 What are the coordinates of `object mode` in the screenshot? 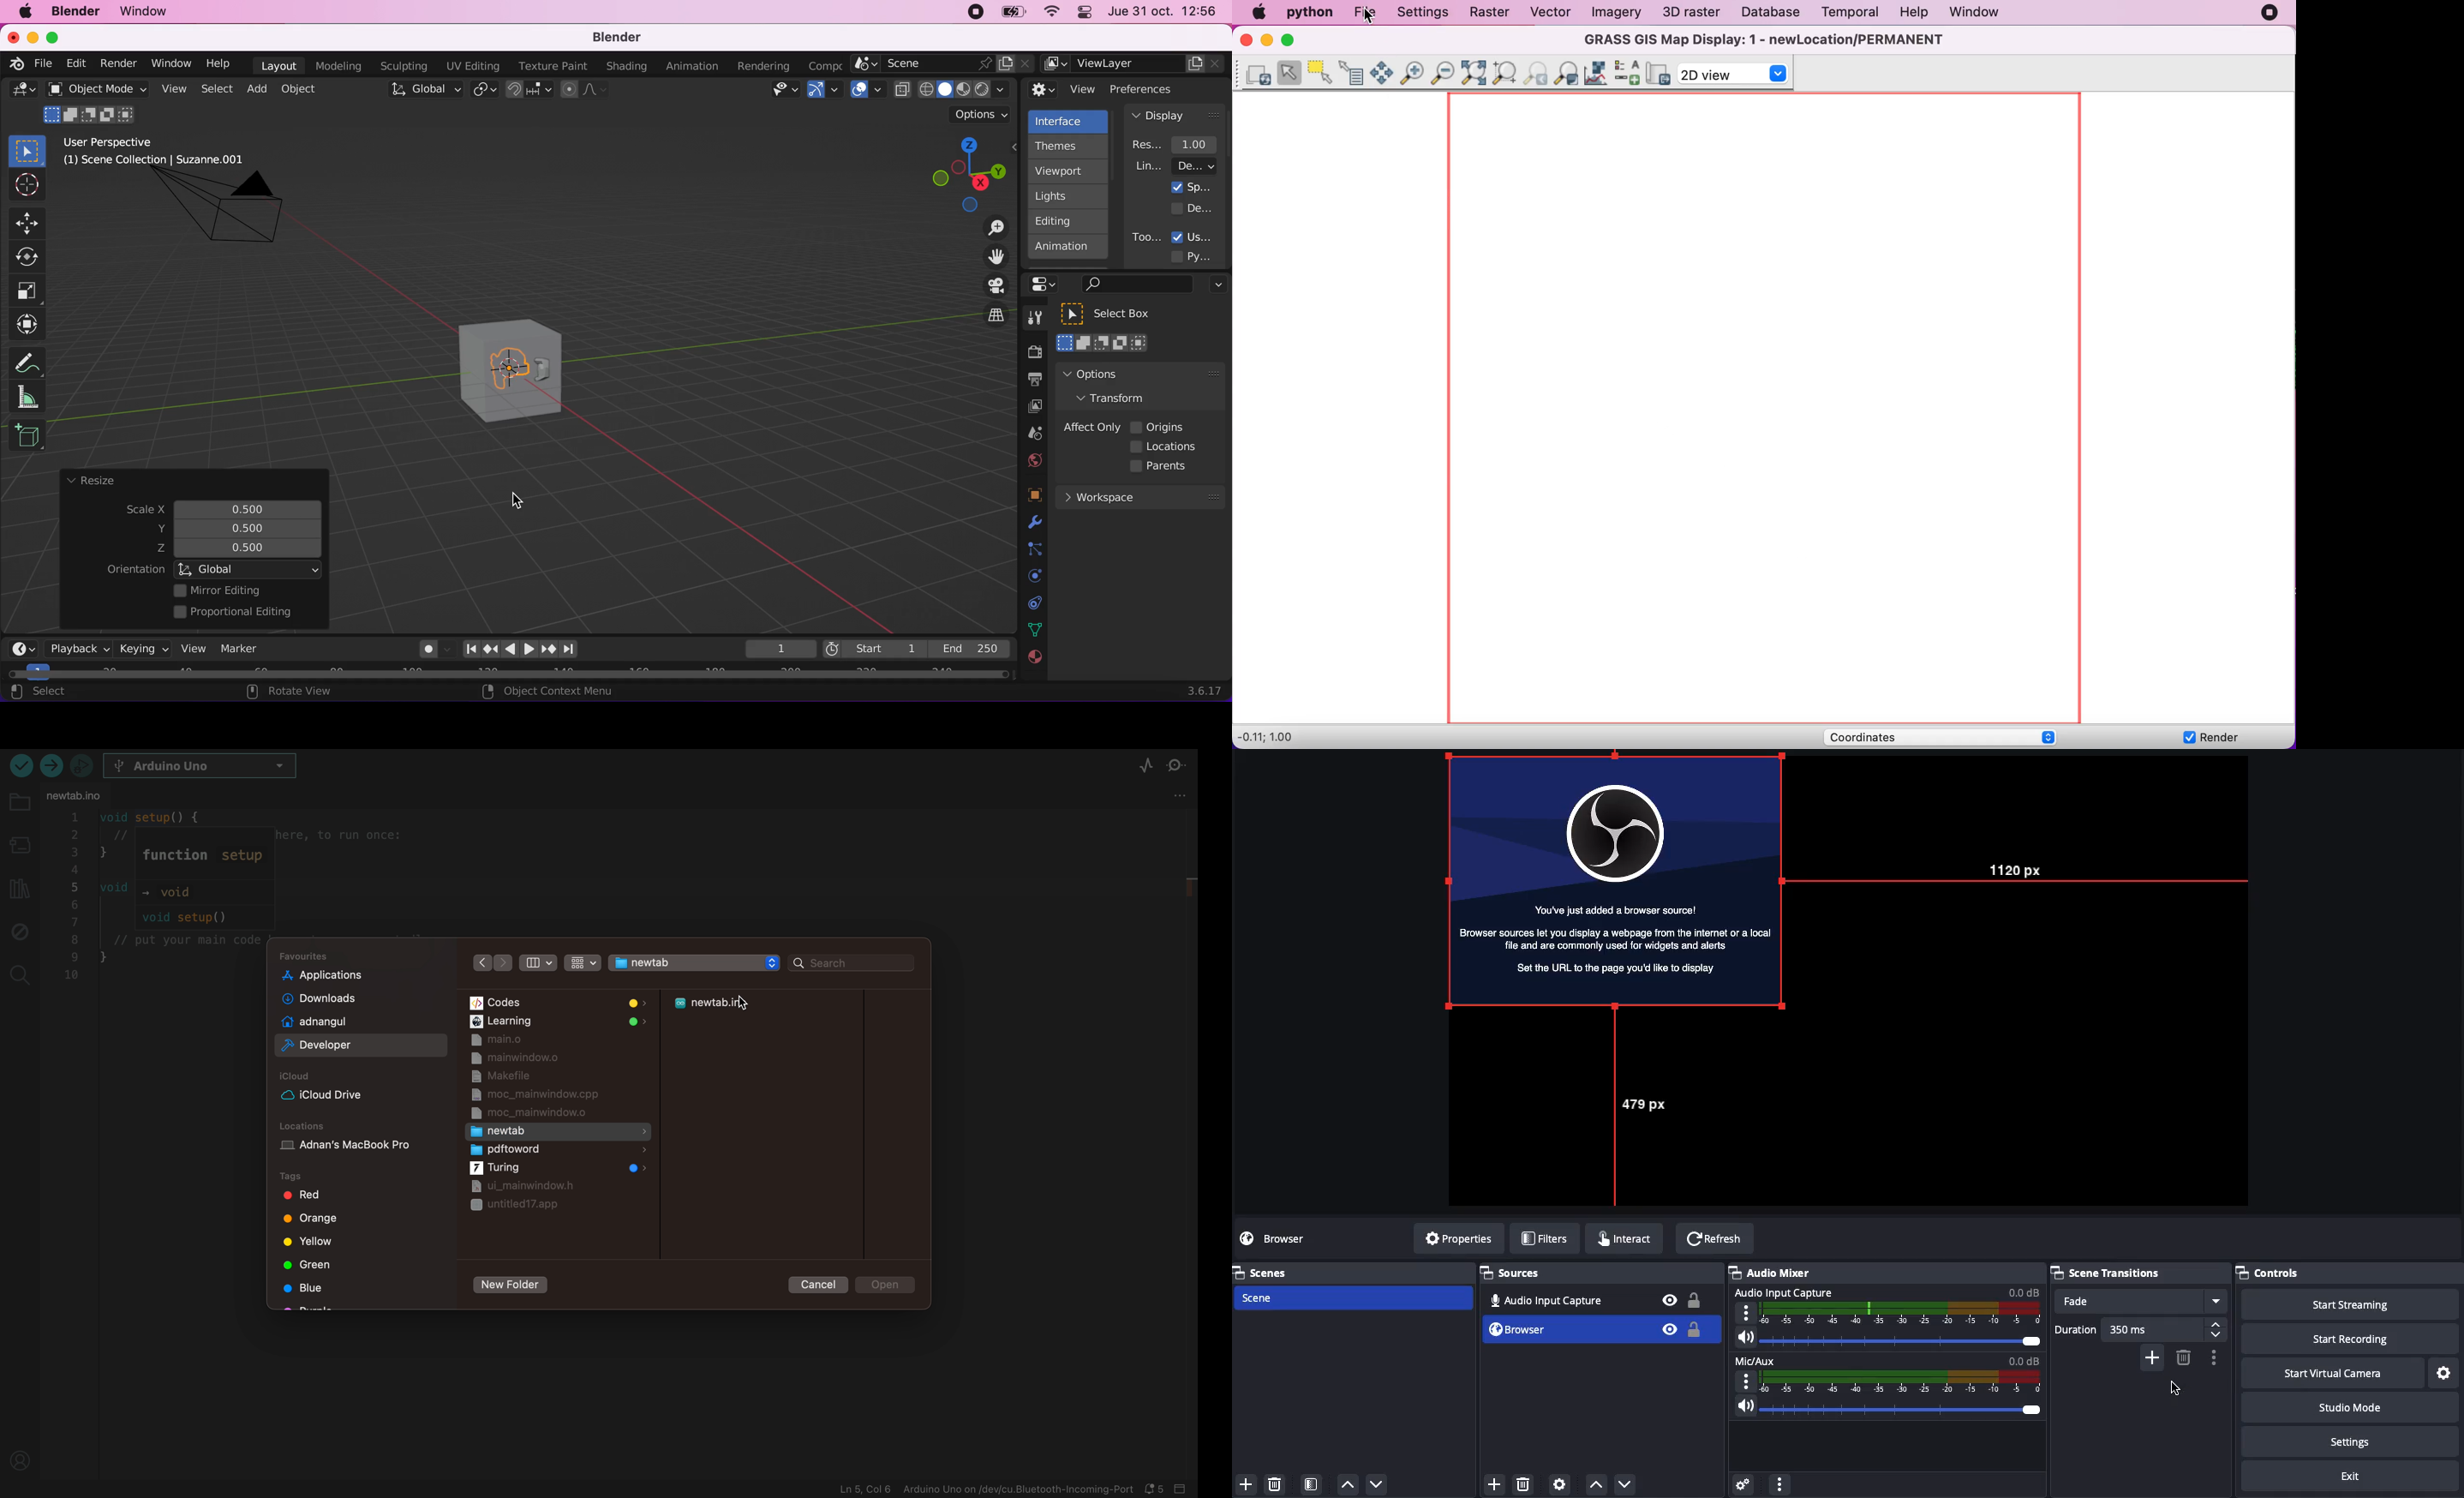 It's located at (94, 89).